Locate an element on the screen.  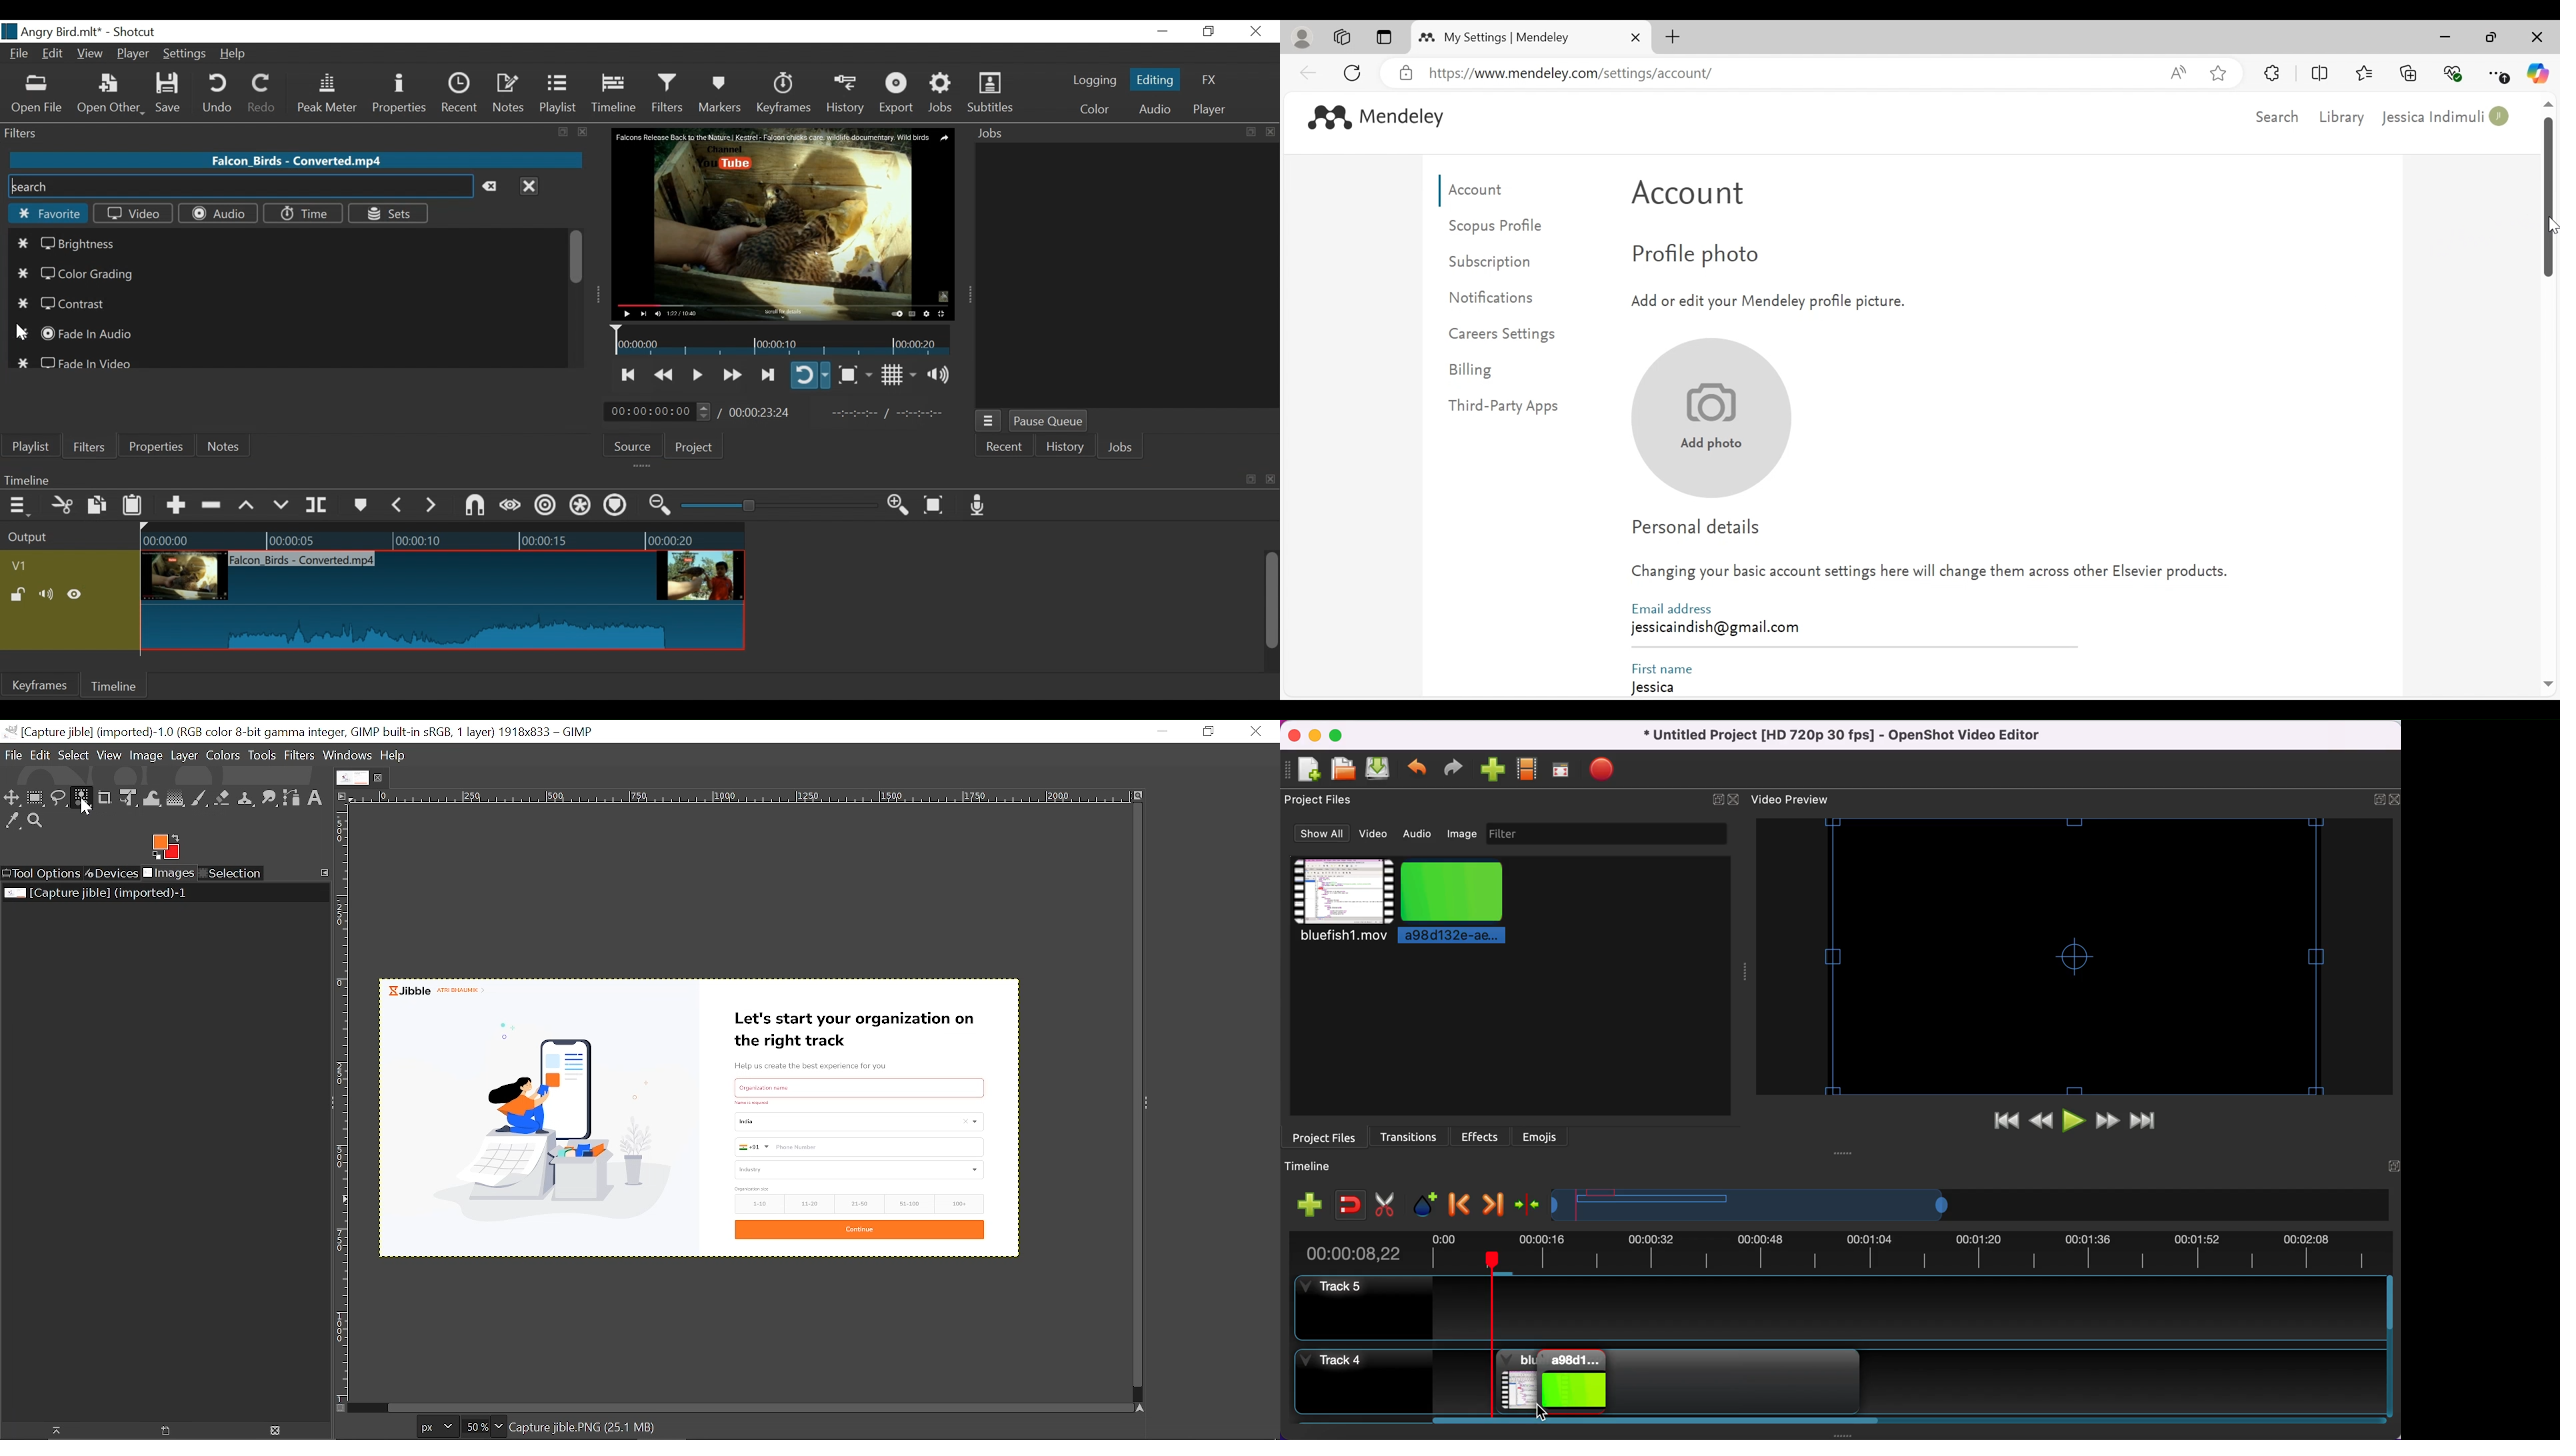
FX is located at coordinates (1207, 82).